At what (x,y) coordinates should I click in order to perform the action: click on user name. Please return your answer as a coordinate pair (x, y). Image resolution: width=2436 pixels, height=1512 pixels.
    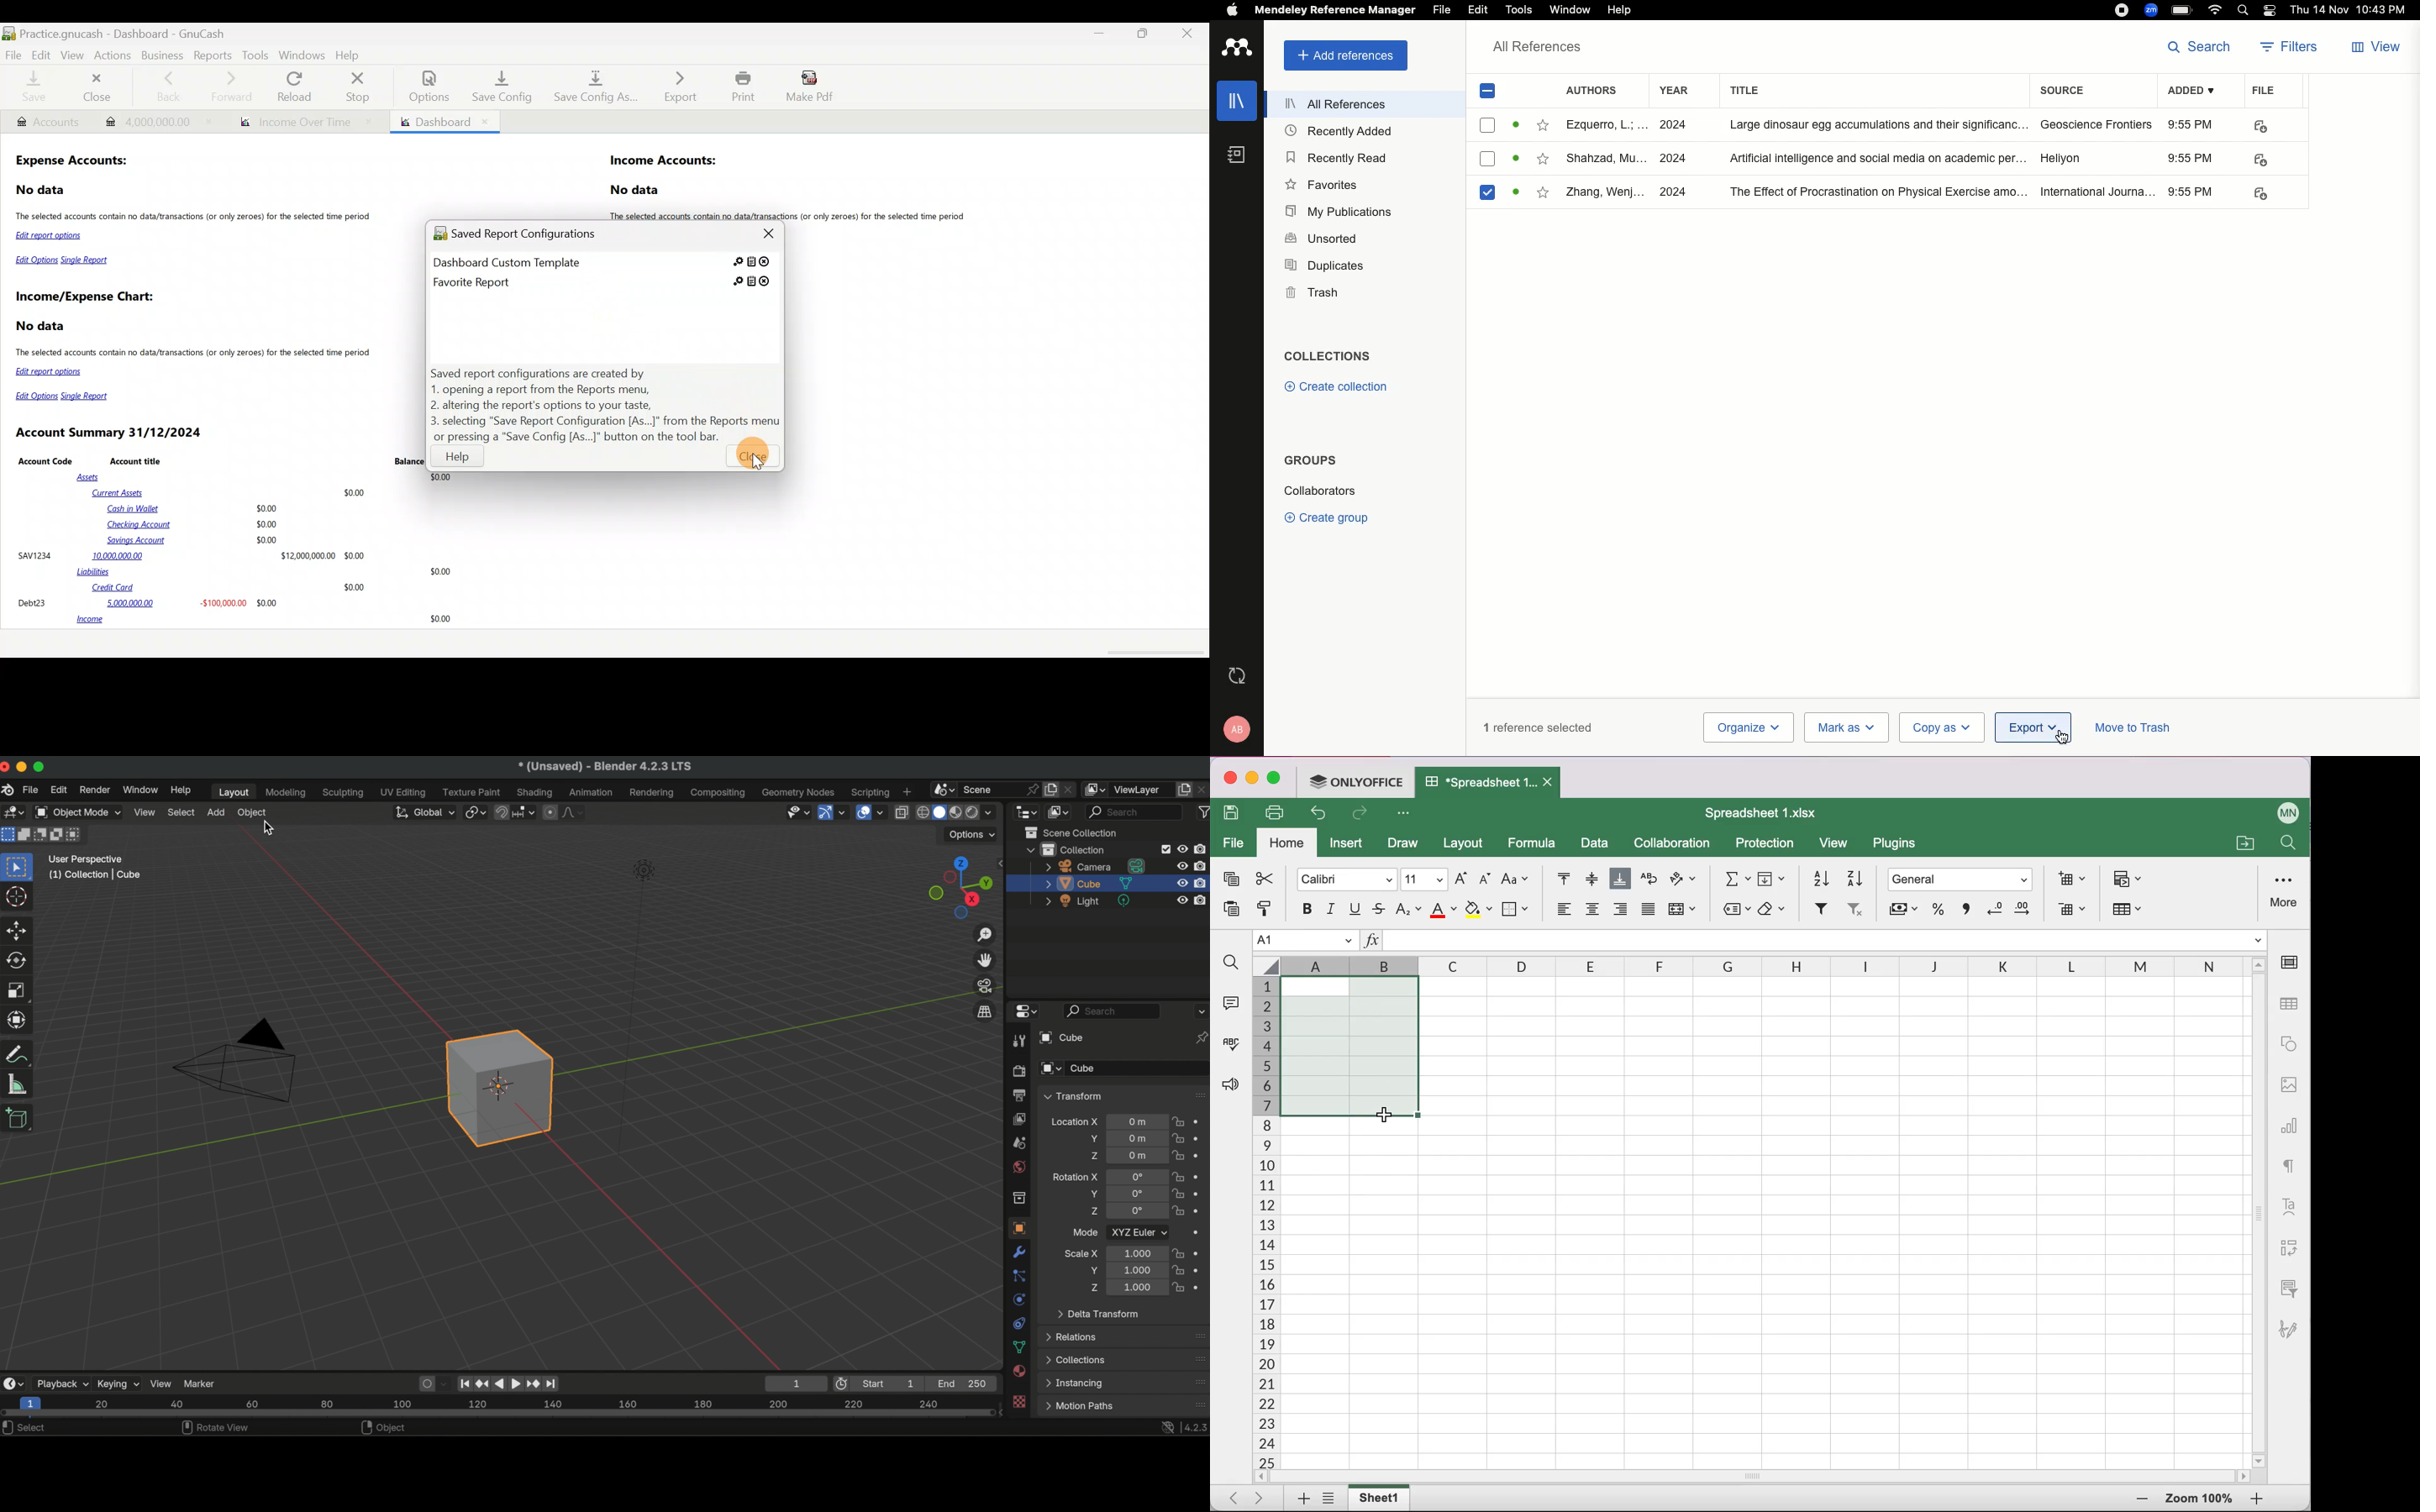
    Looking at the image, I should click on (2289, 811).